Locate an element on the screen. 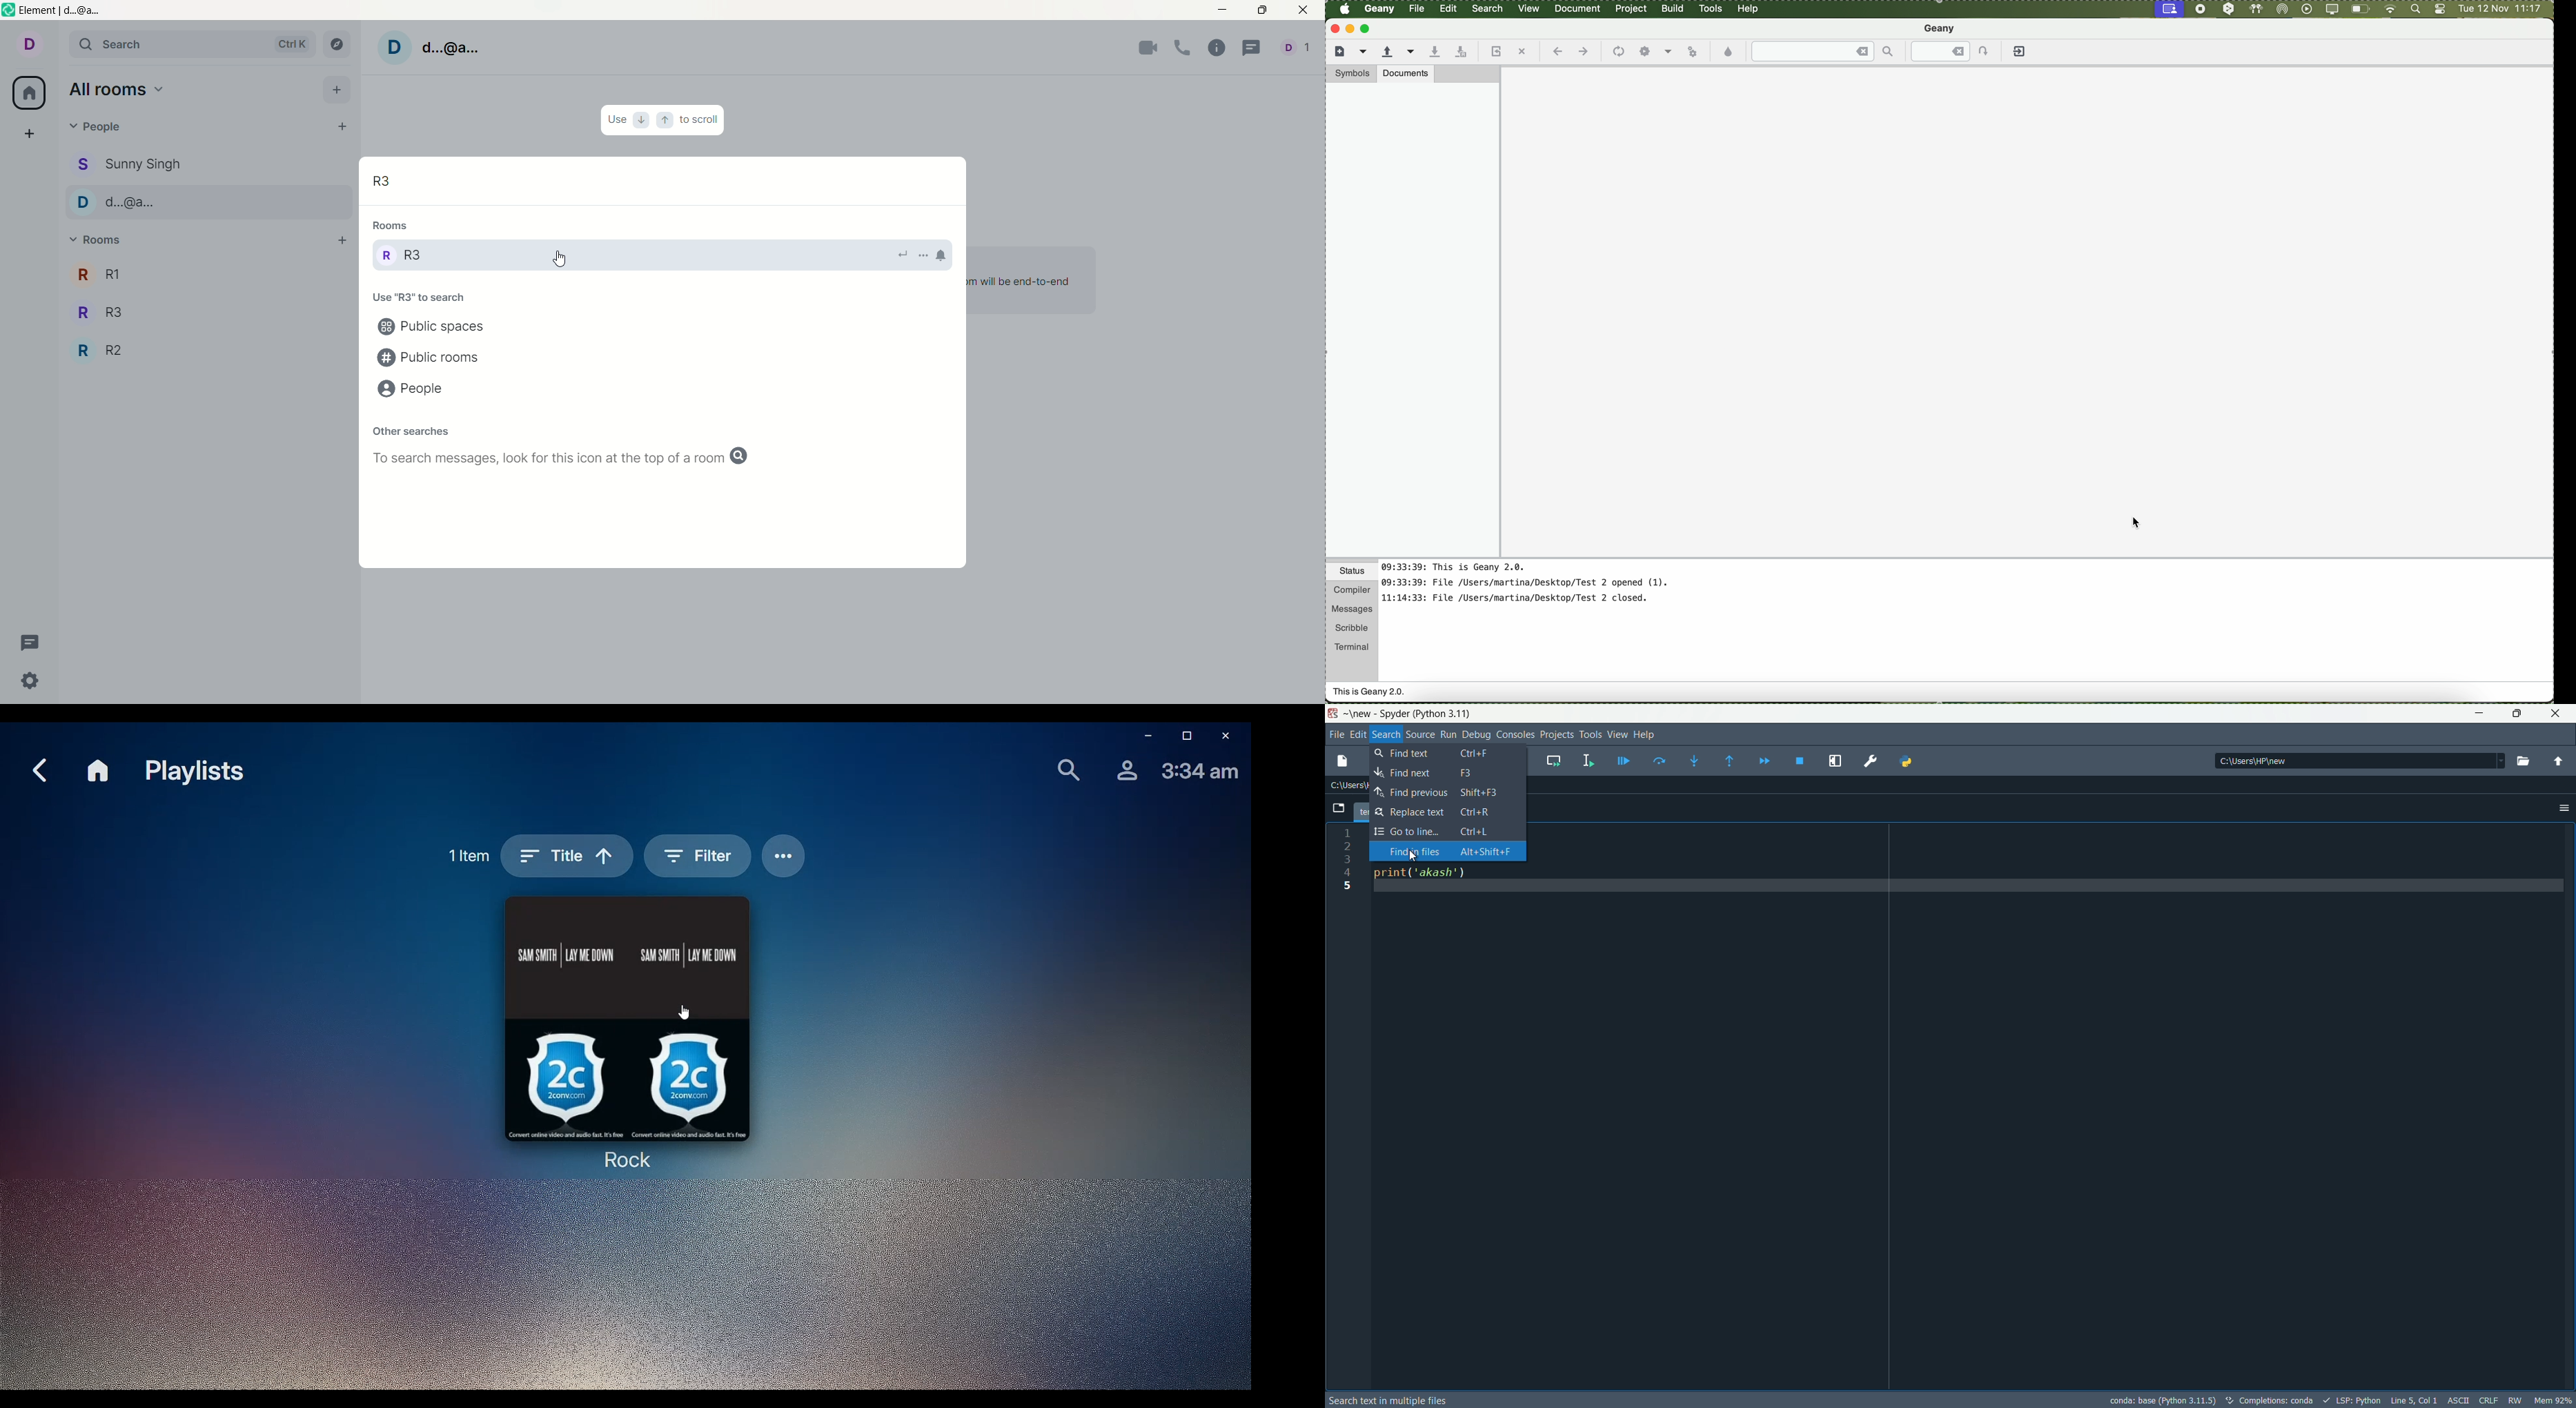 Image resolution: width=2576 pixels, height=1428 pixels. run untill next function is located at coordinates (1727, 761).